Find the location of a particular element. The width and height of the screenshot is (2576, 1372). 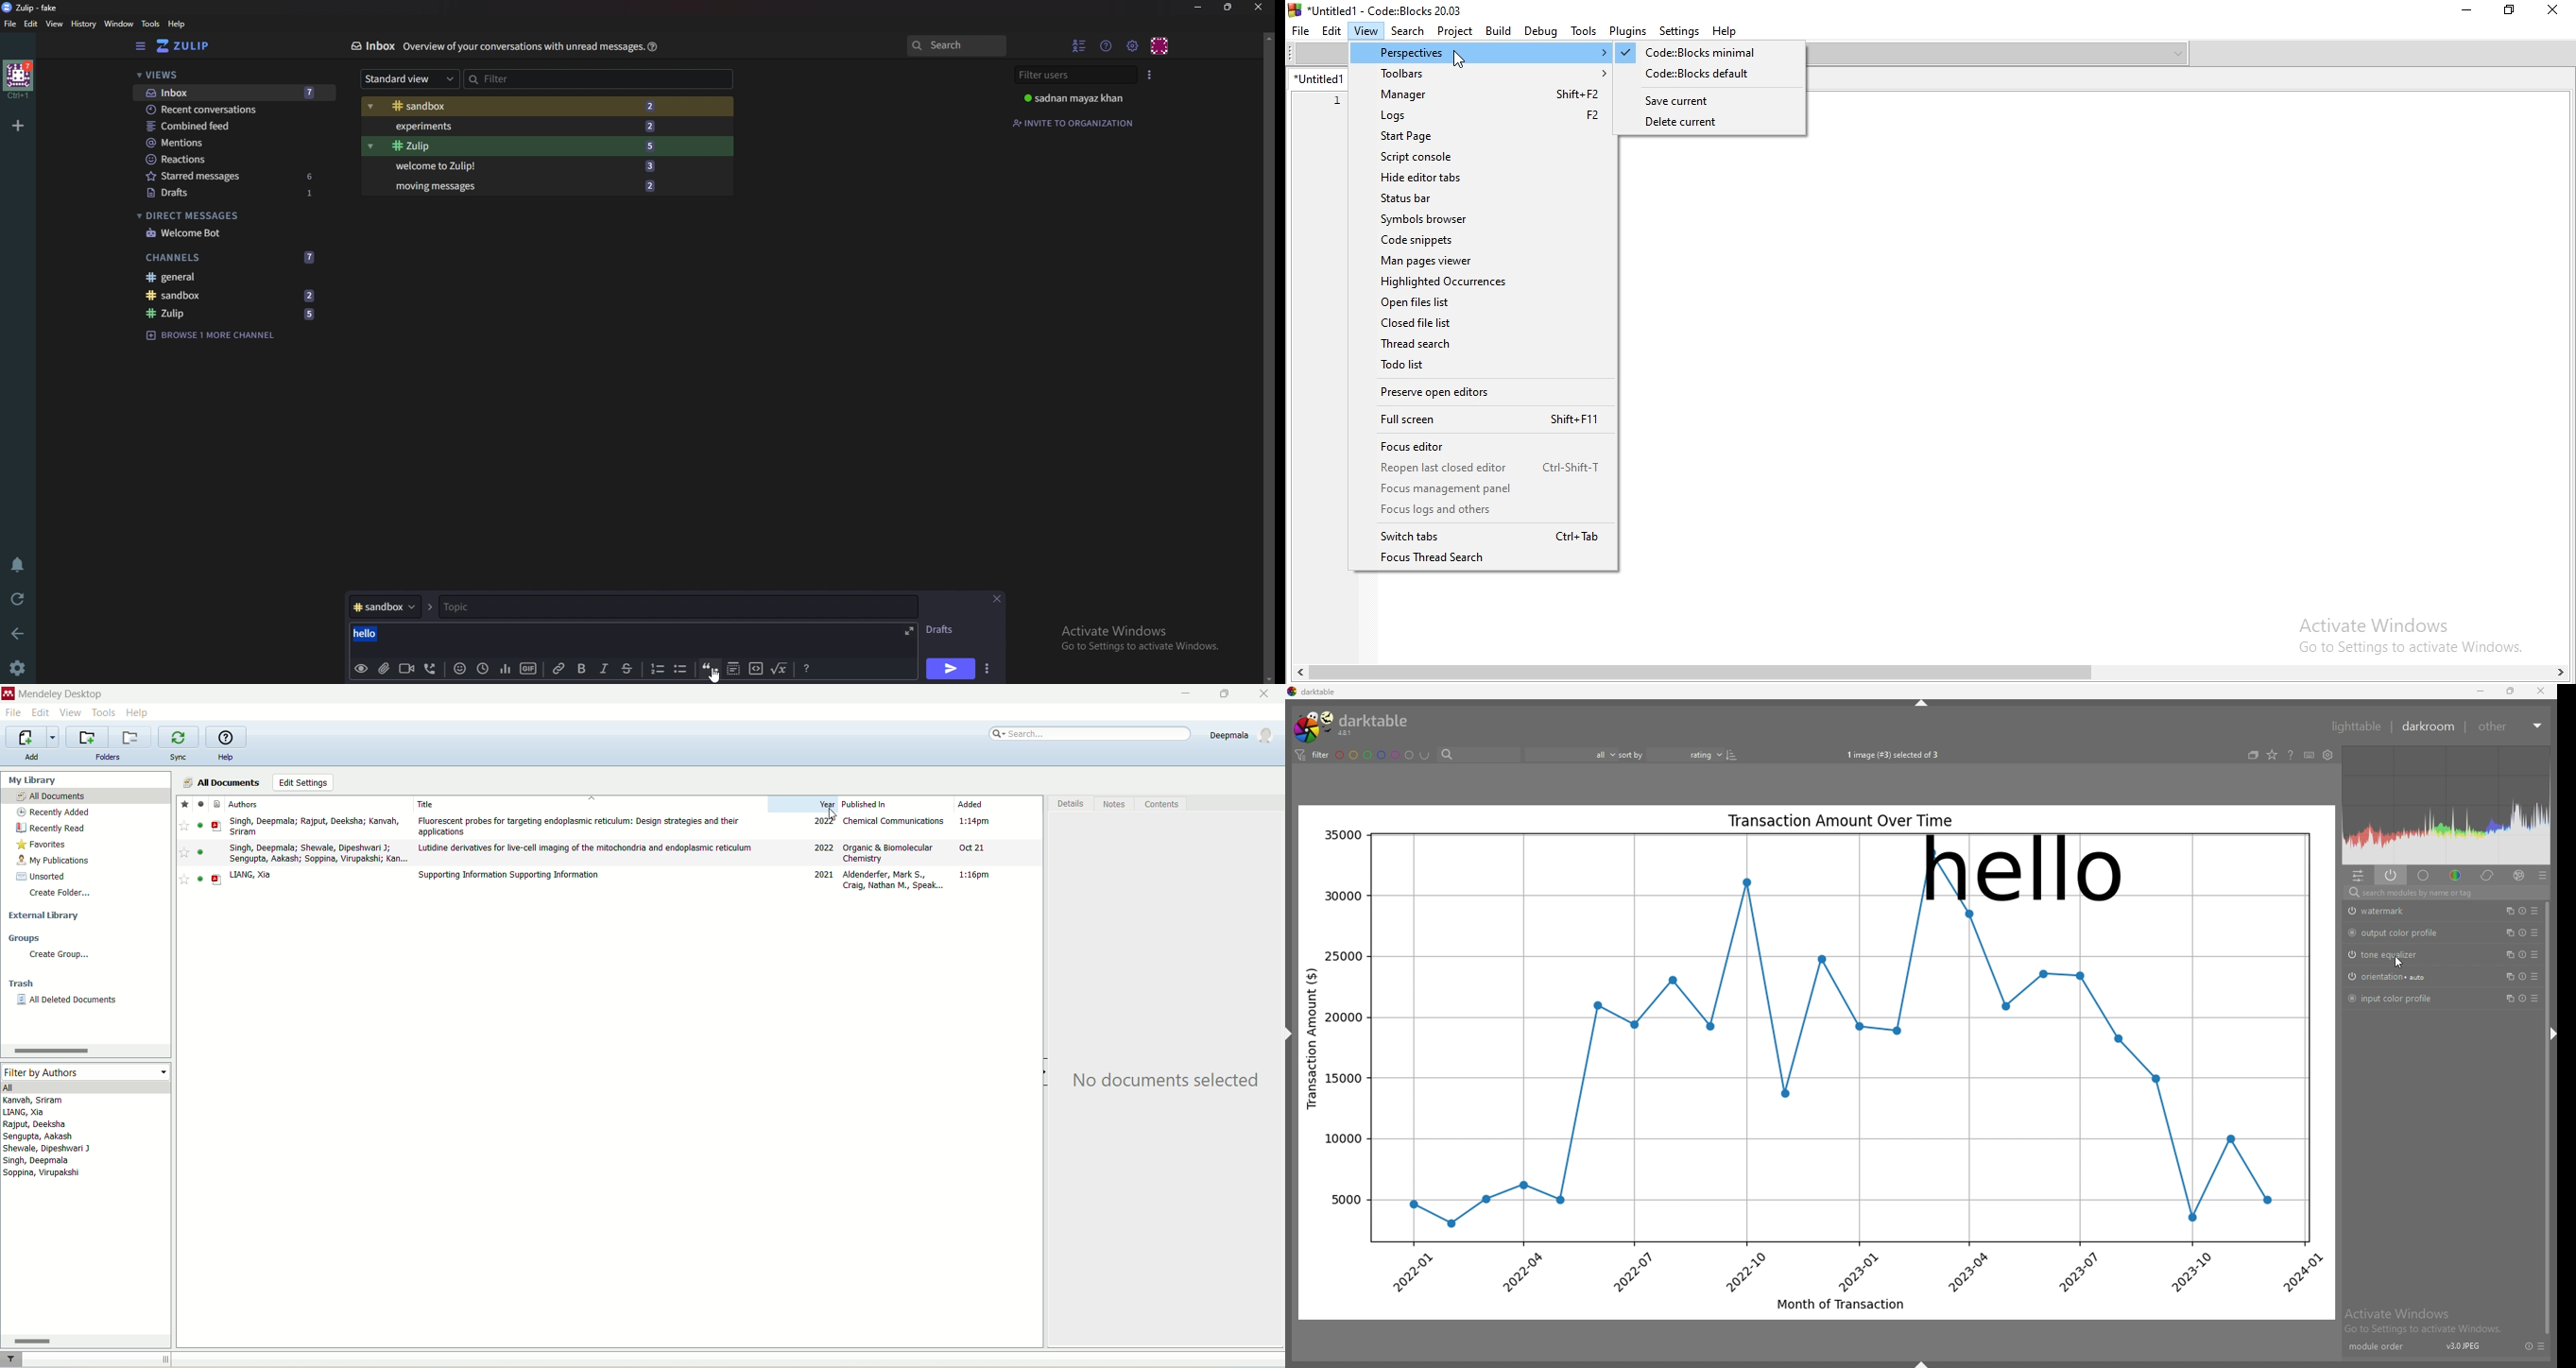

Go to Settings to activate Windows. is located at coordinates (2425, 1330).